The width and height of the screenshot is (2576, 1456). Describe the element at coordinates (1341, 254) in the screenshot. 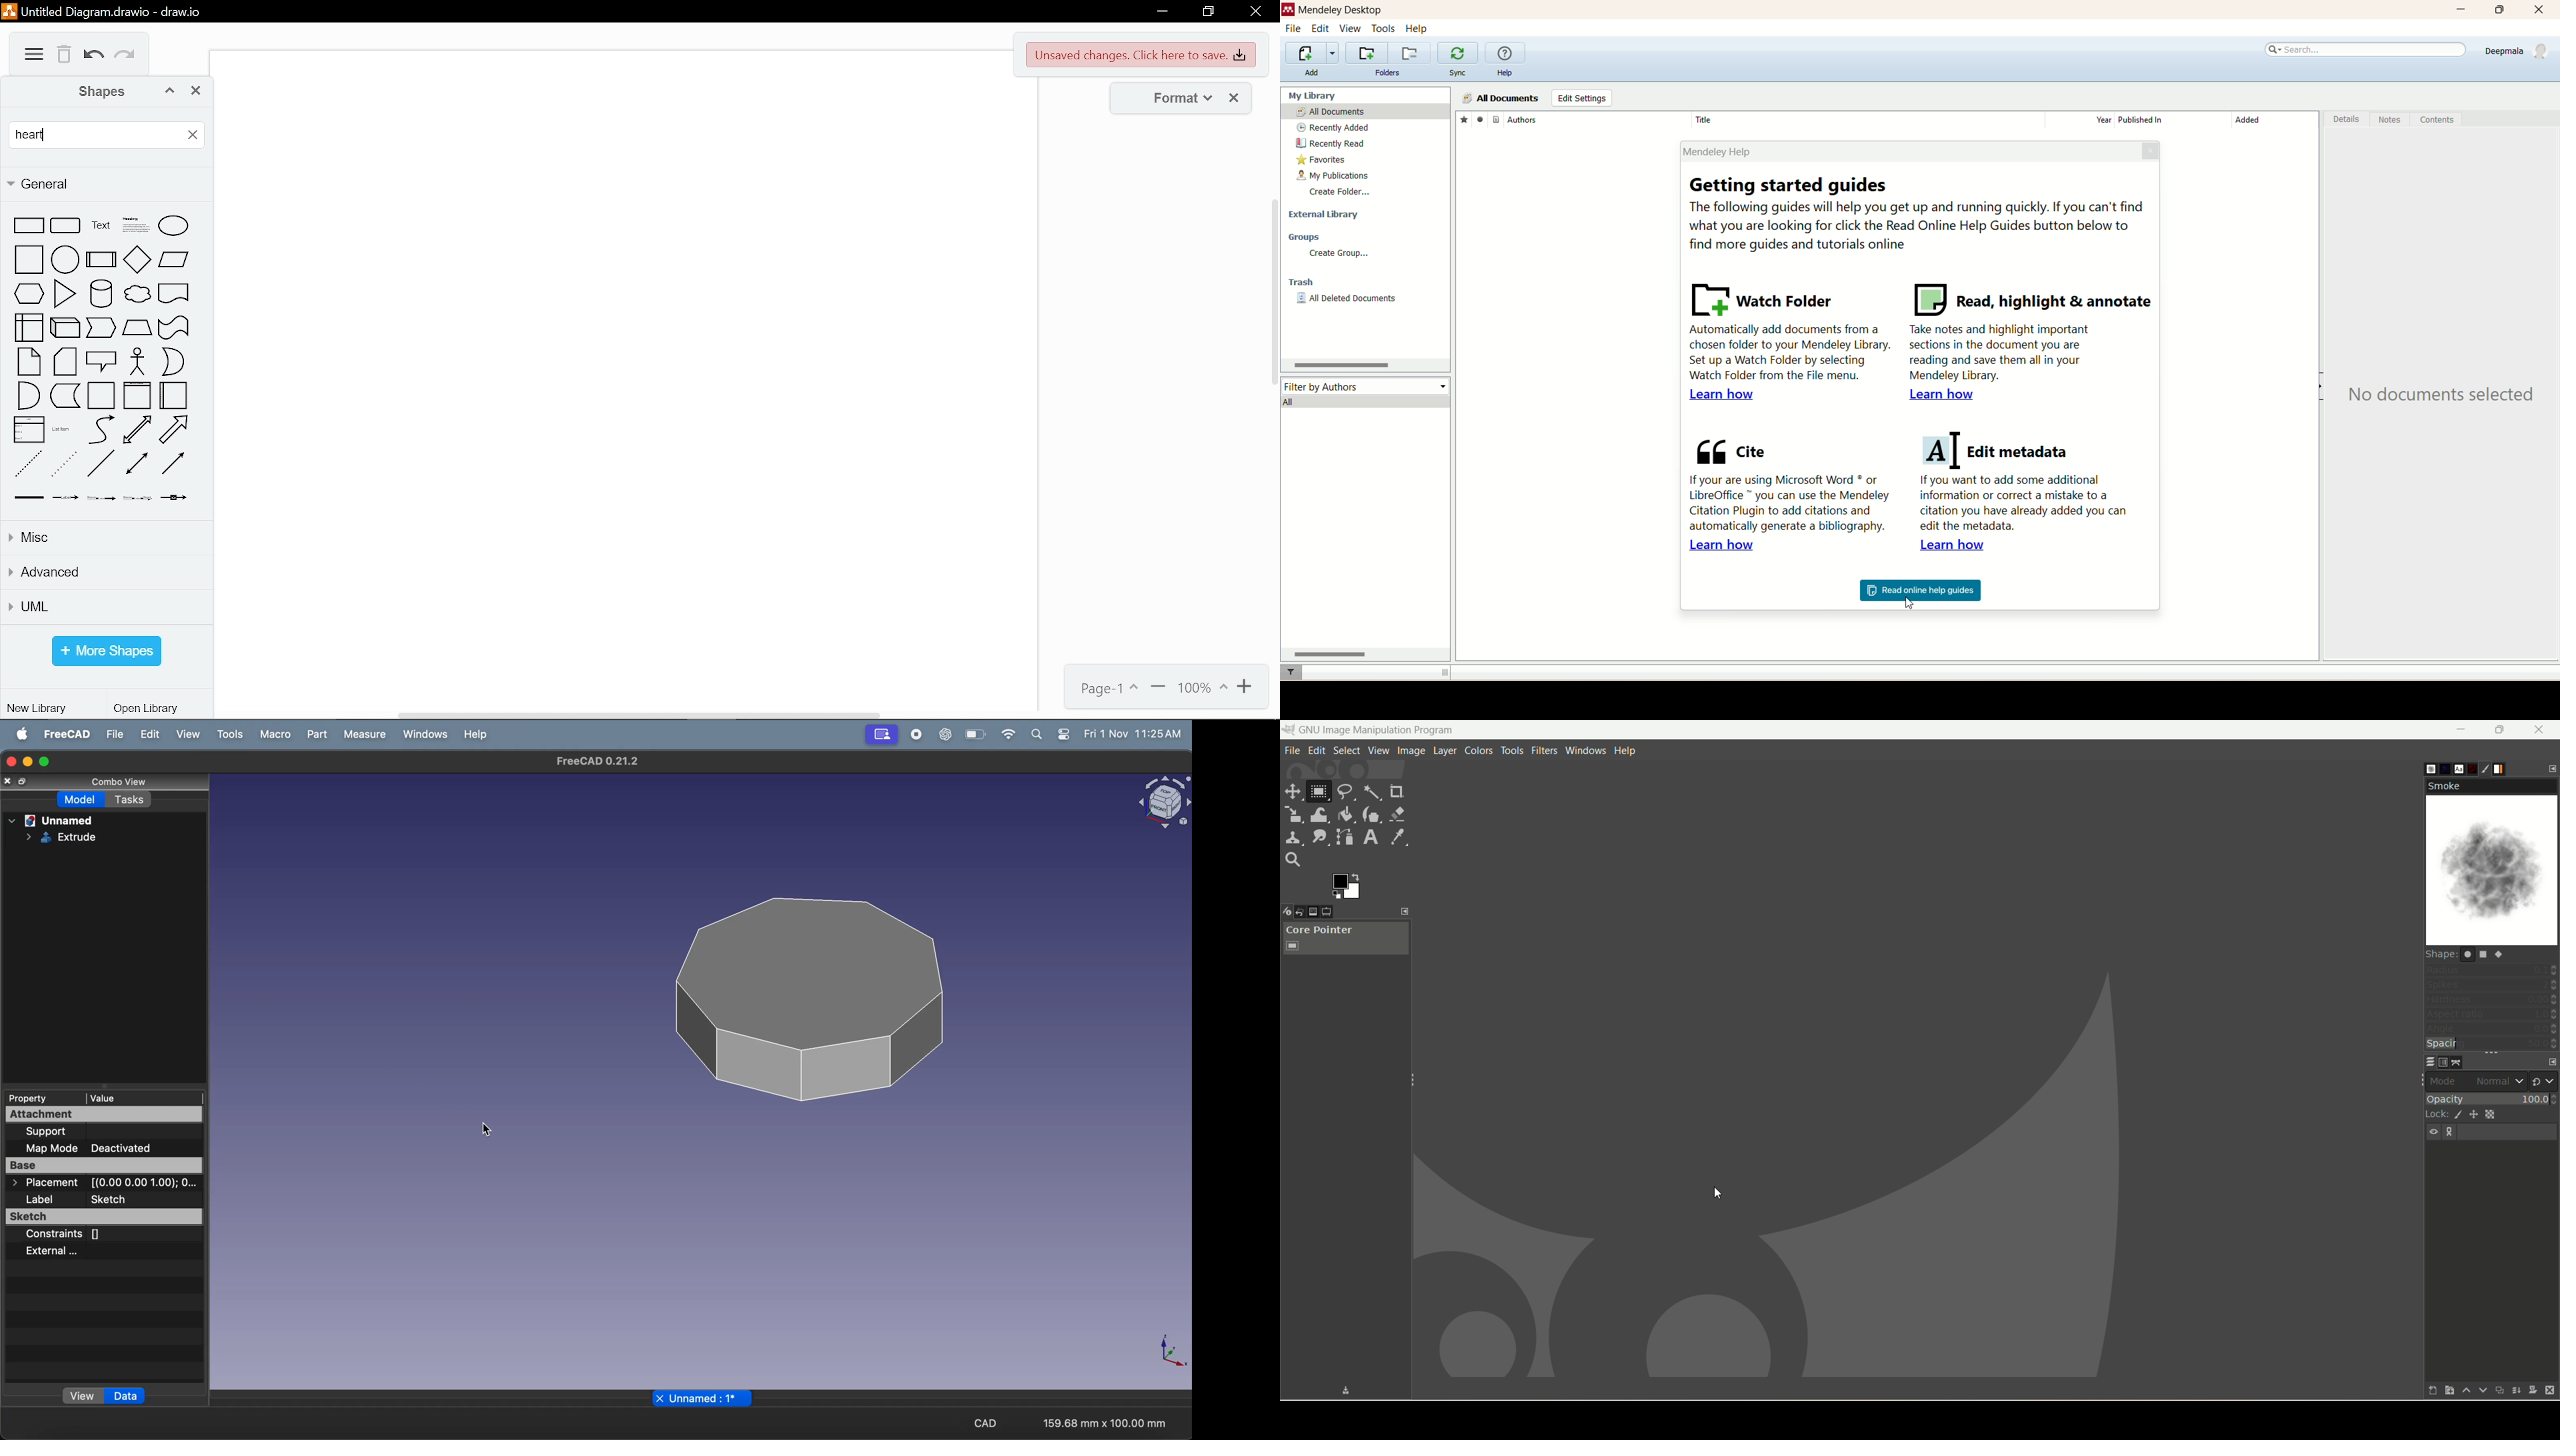

I see `create group` at that location.